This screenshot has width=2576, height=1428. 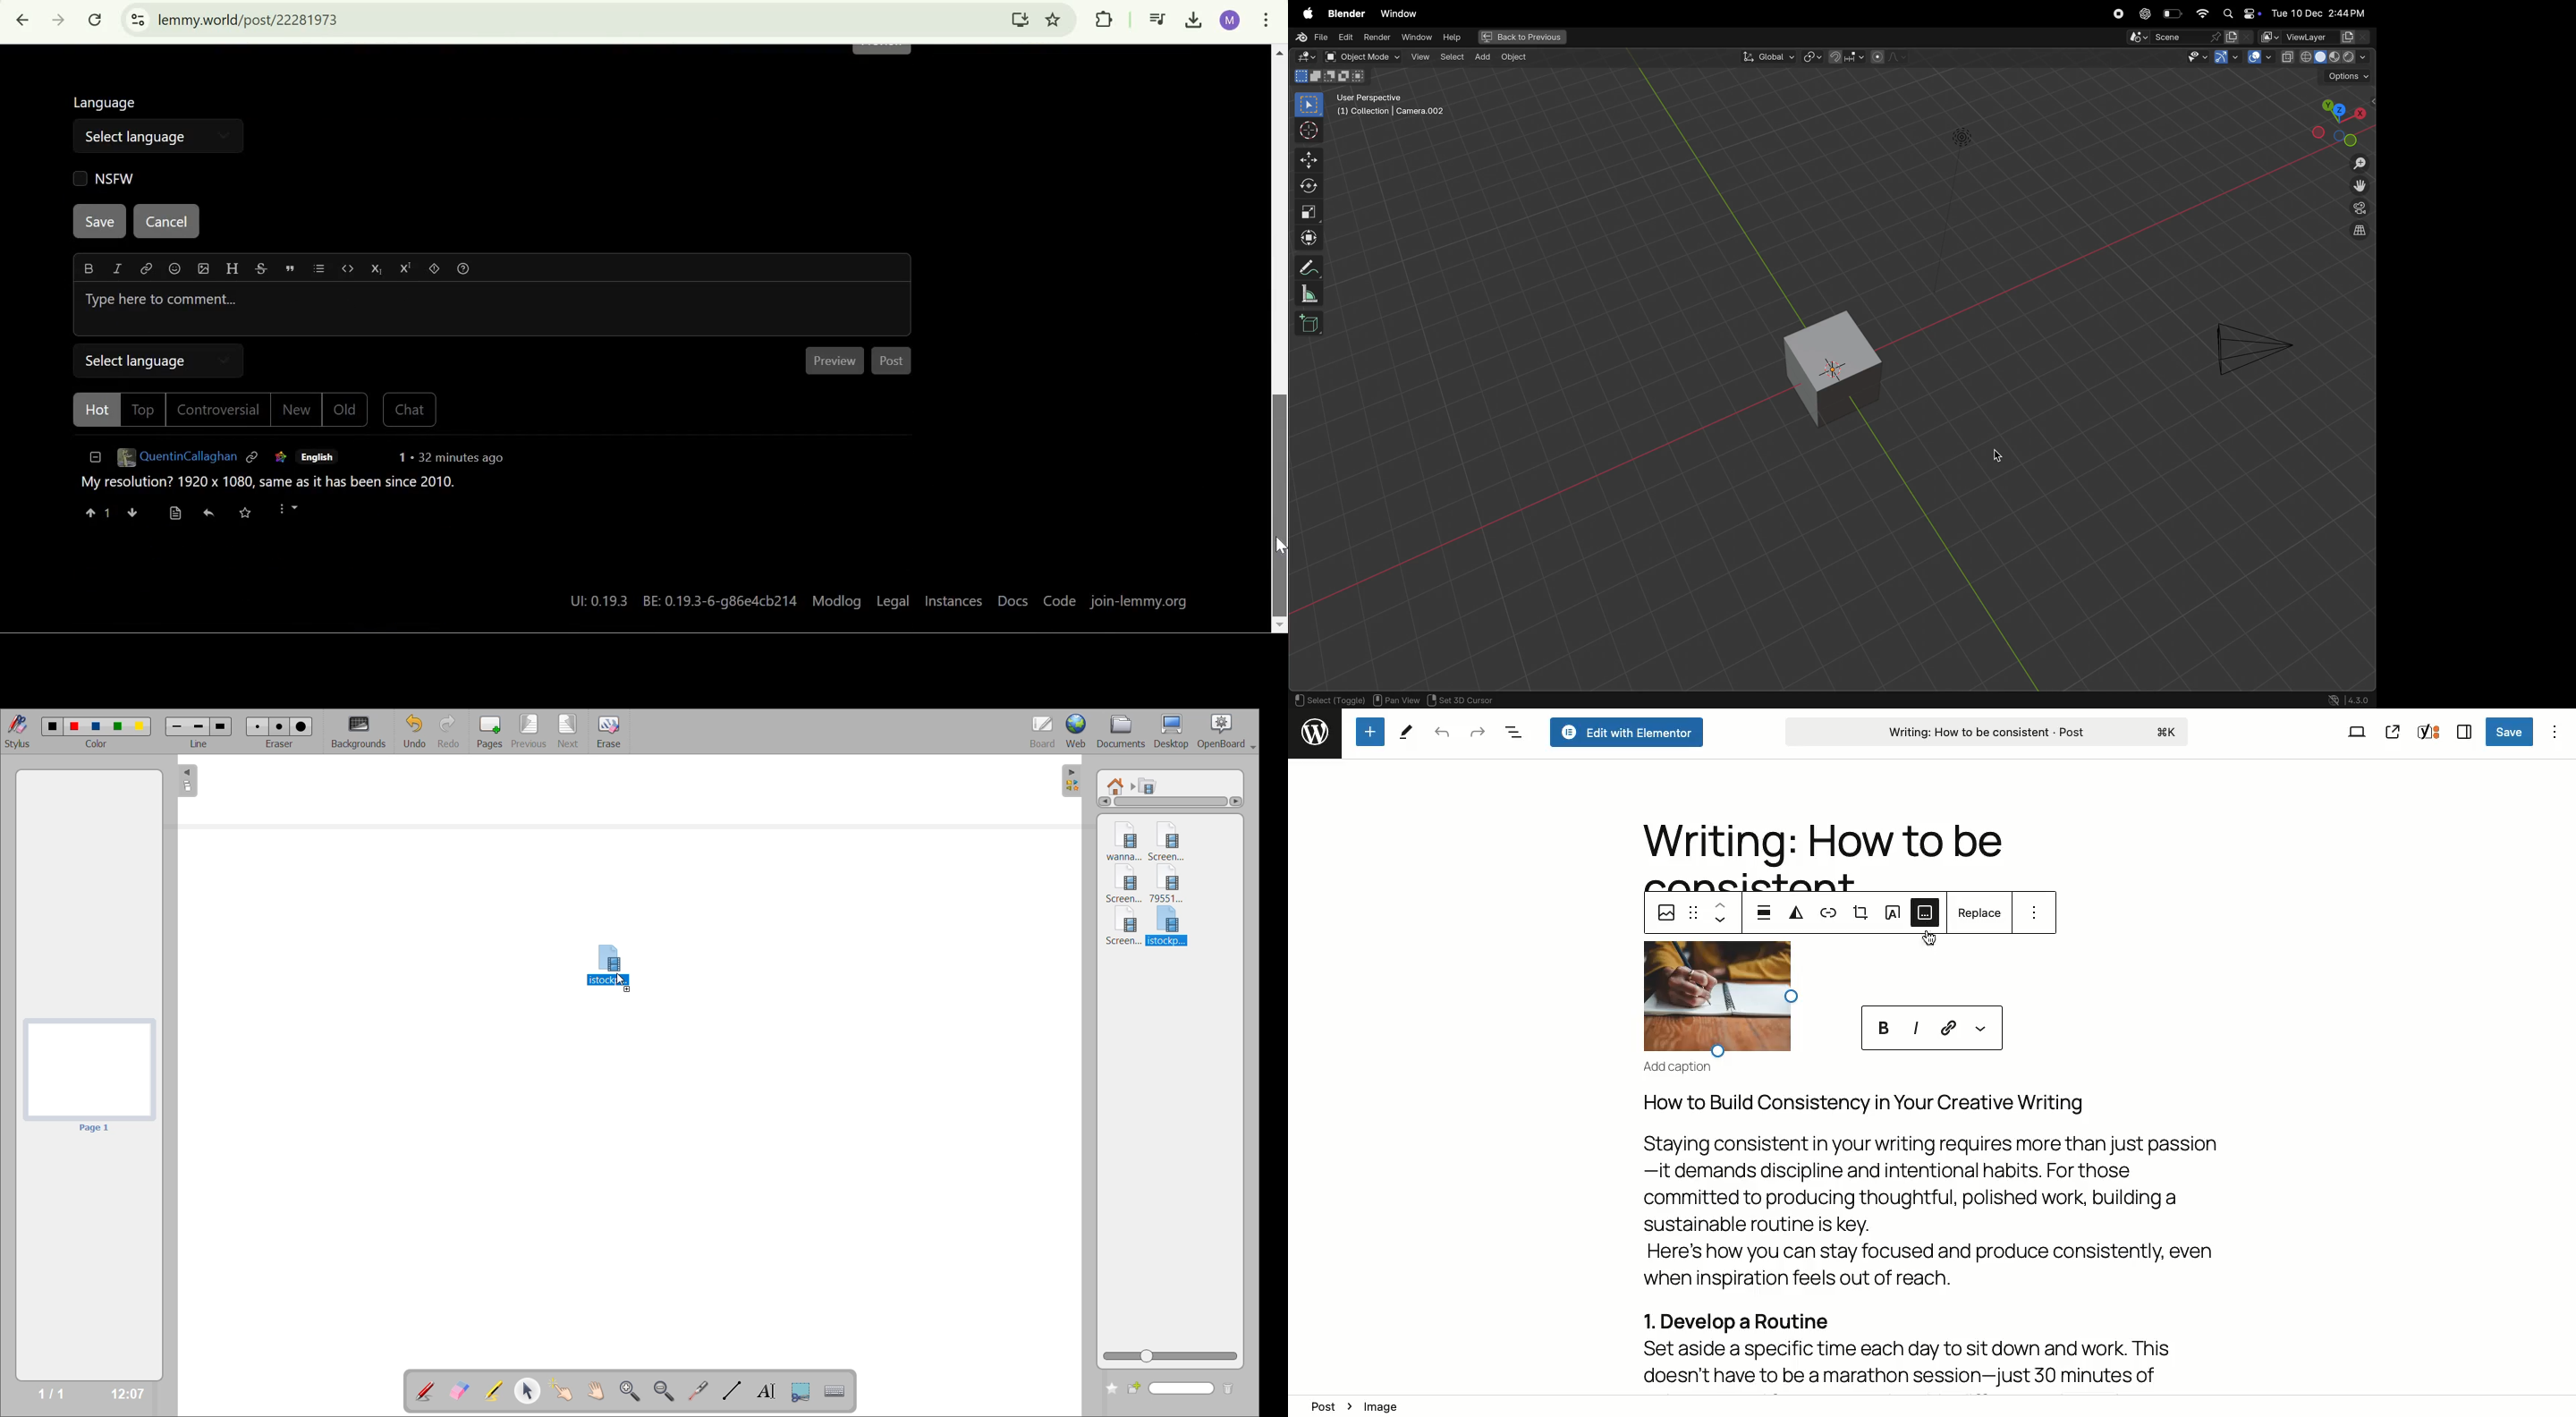 What do you see at coordinates (93, 461) in the screenshot?
I see `collapse` at bounding box center [93, 461].